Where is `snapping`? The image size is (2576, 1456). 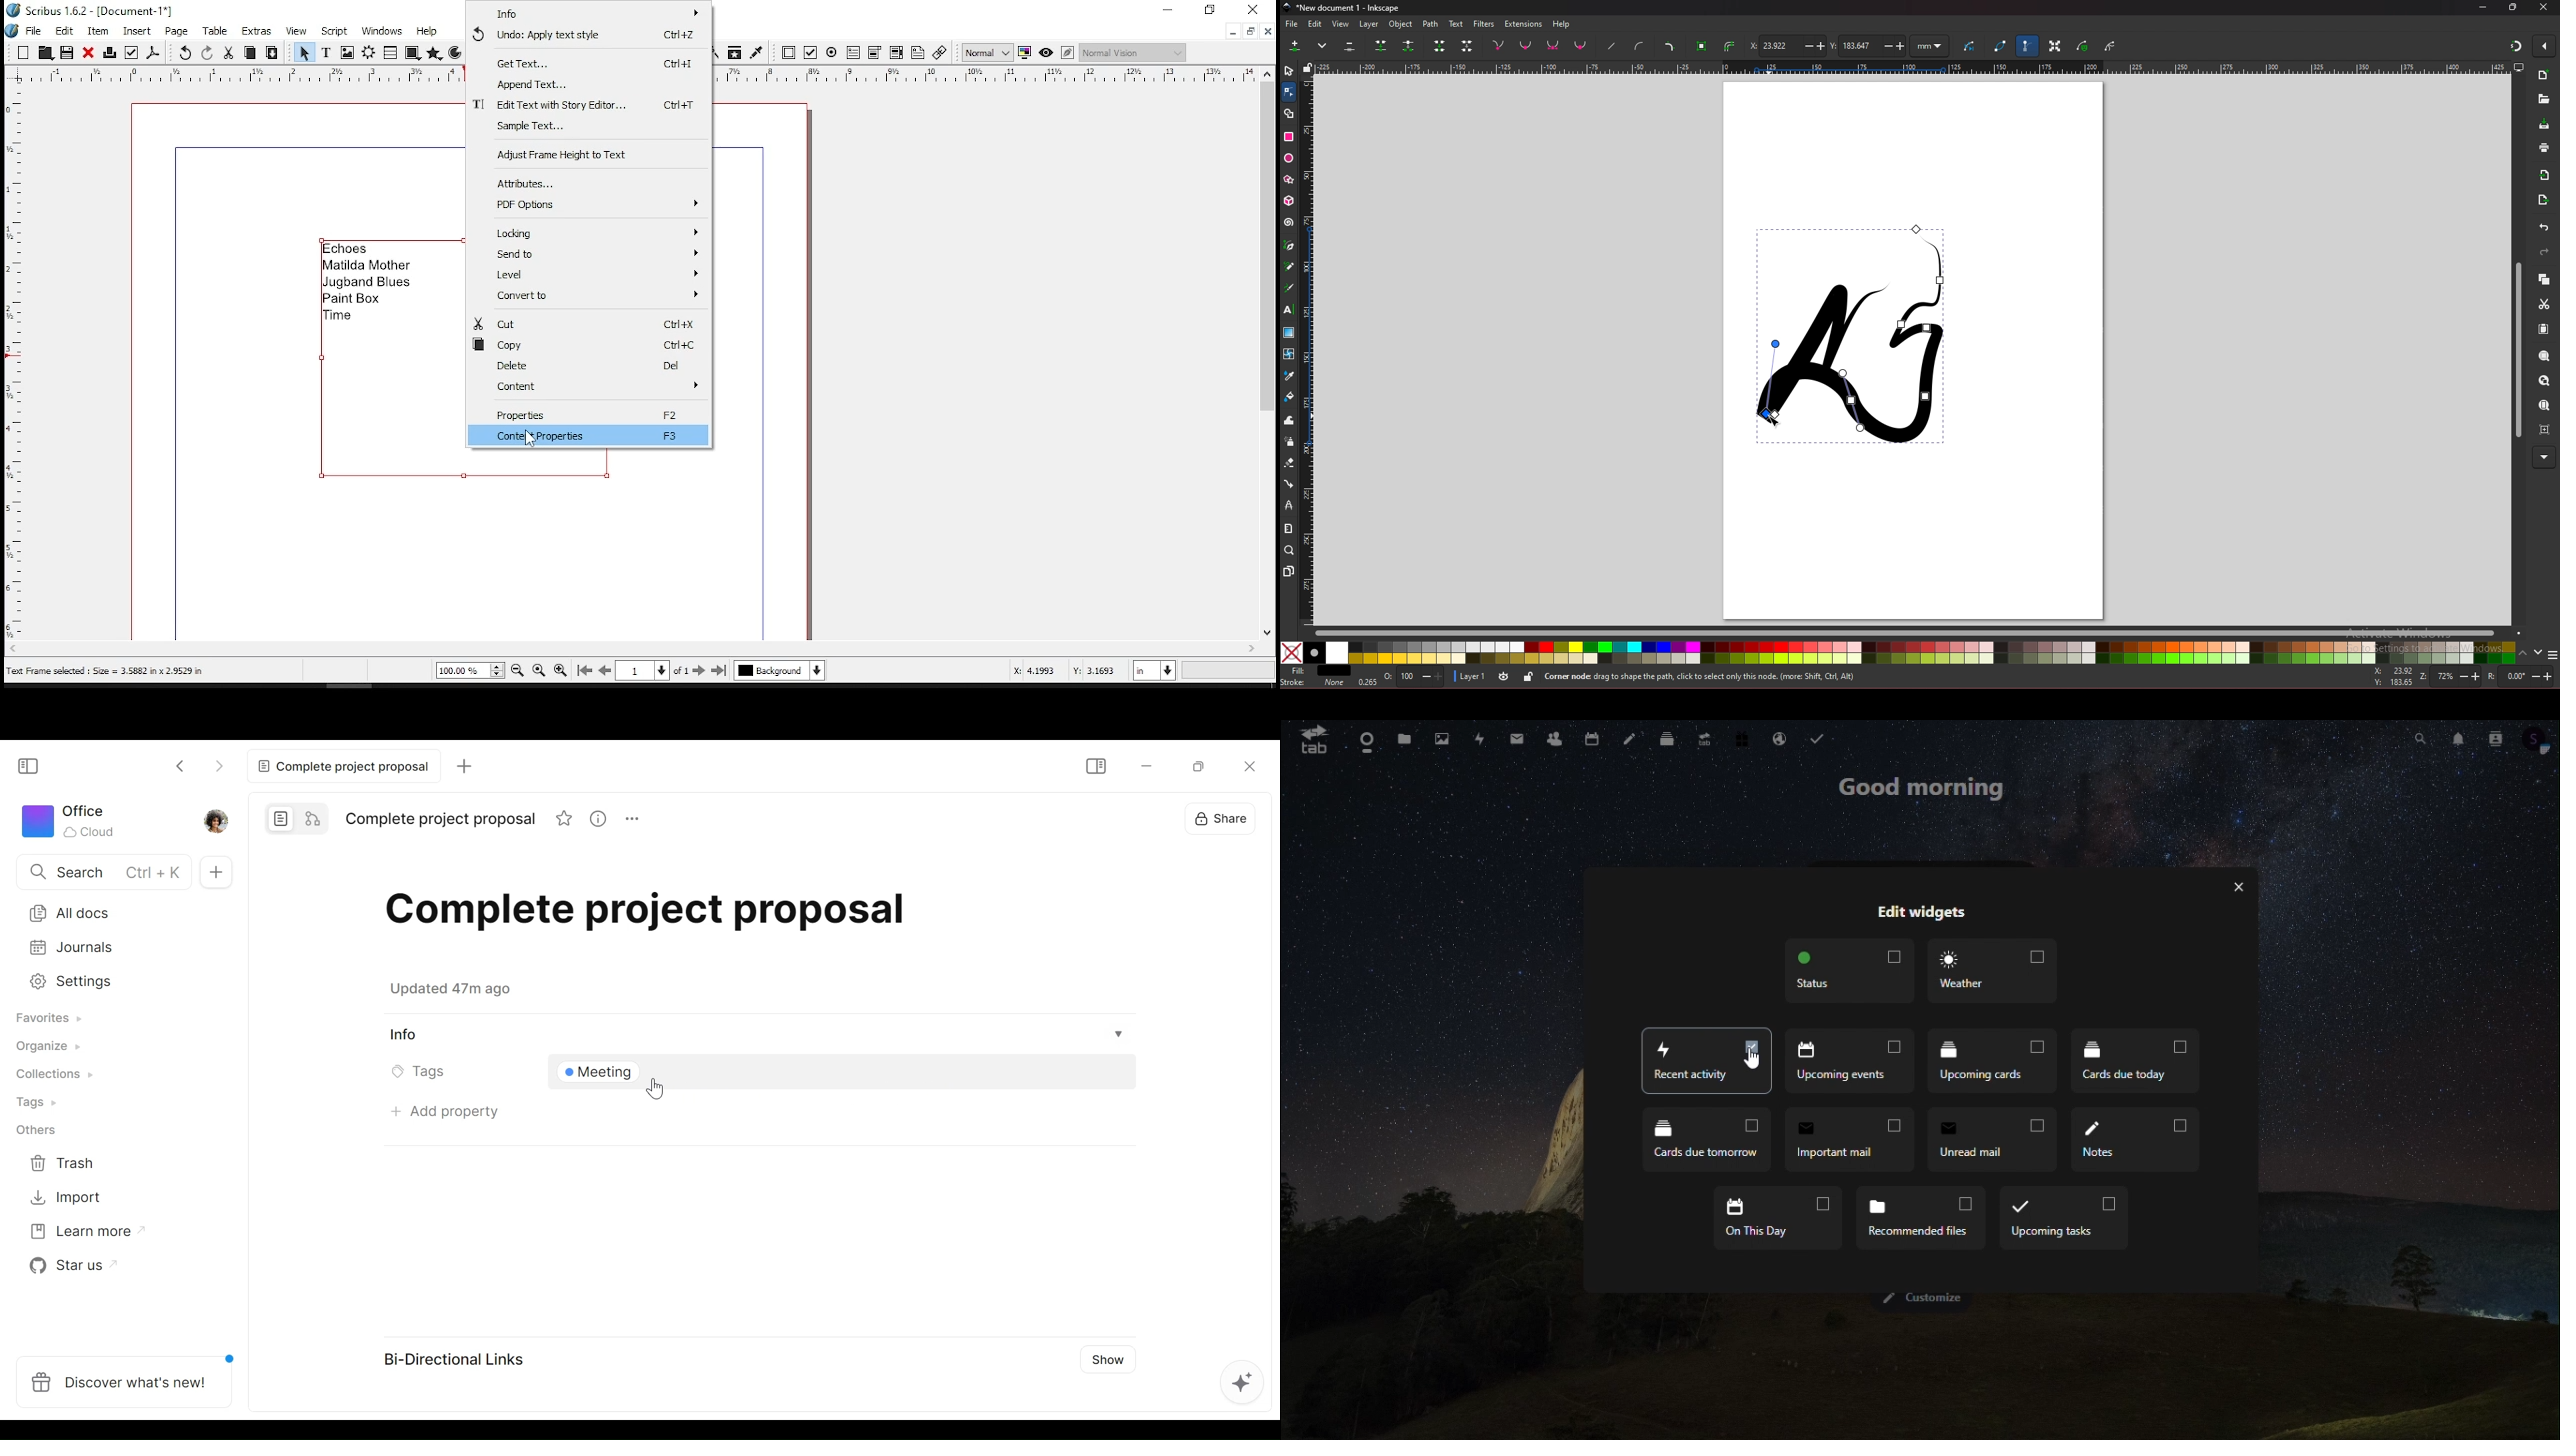
snapping is located at coordinates (2516, 46).